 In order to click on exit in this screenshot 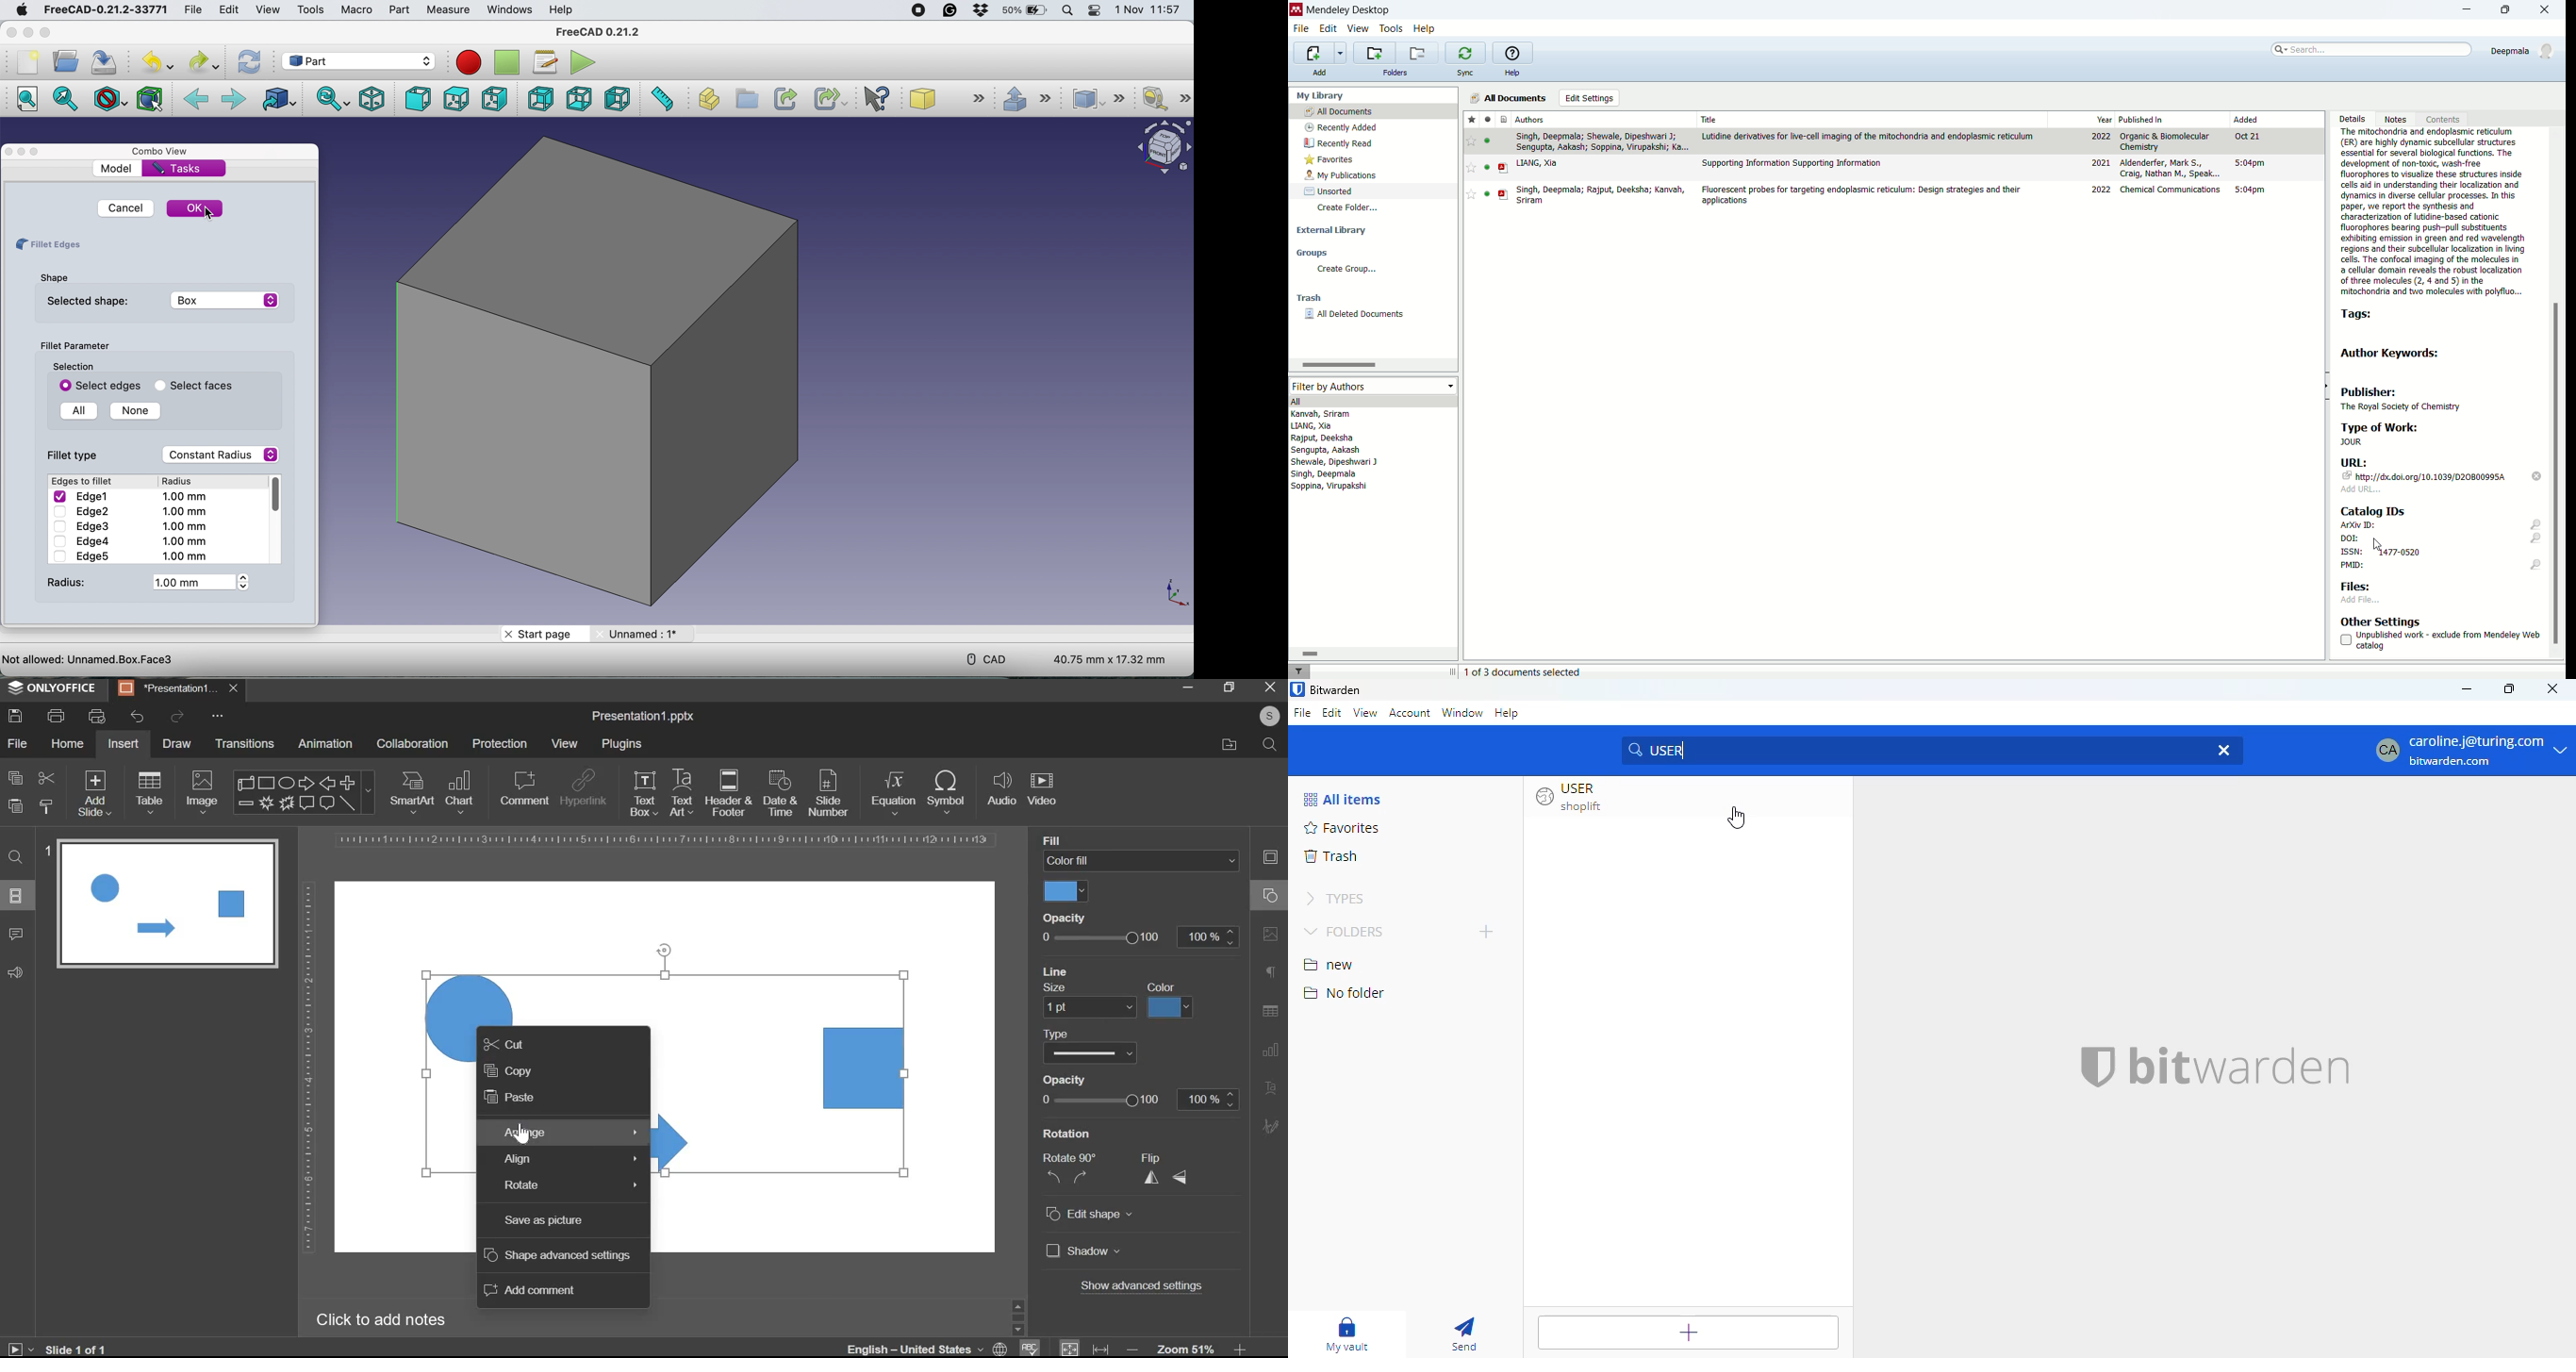, I will do `click(1270, 686)`.